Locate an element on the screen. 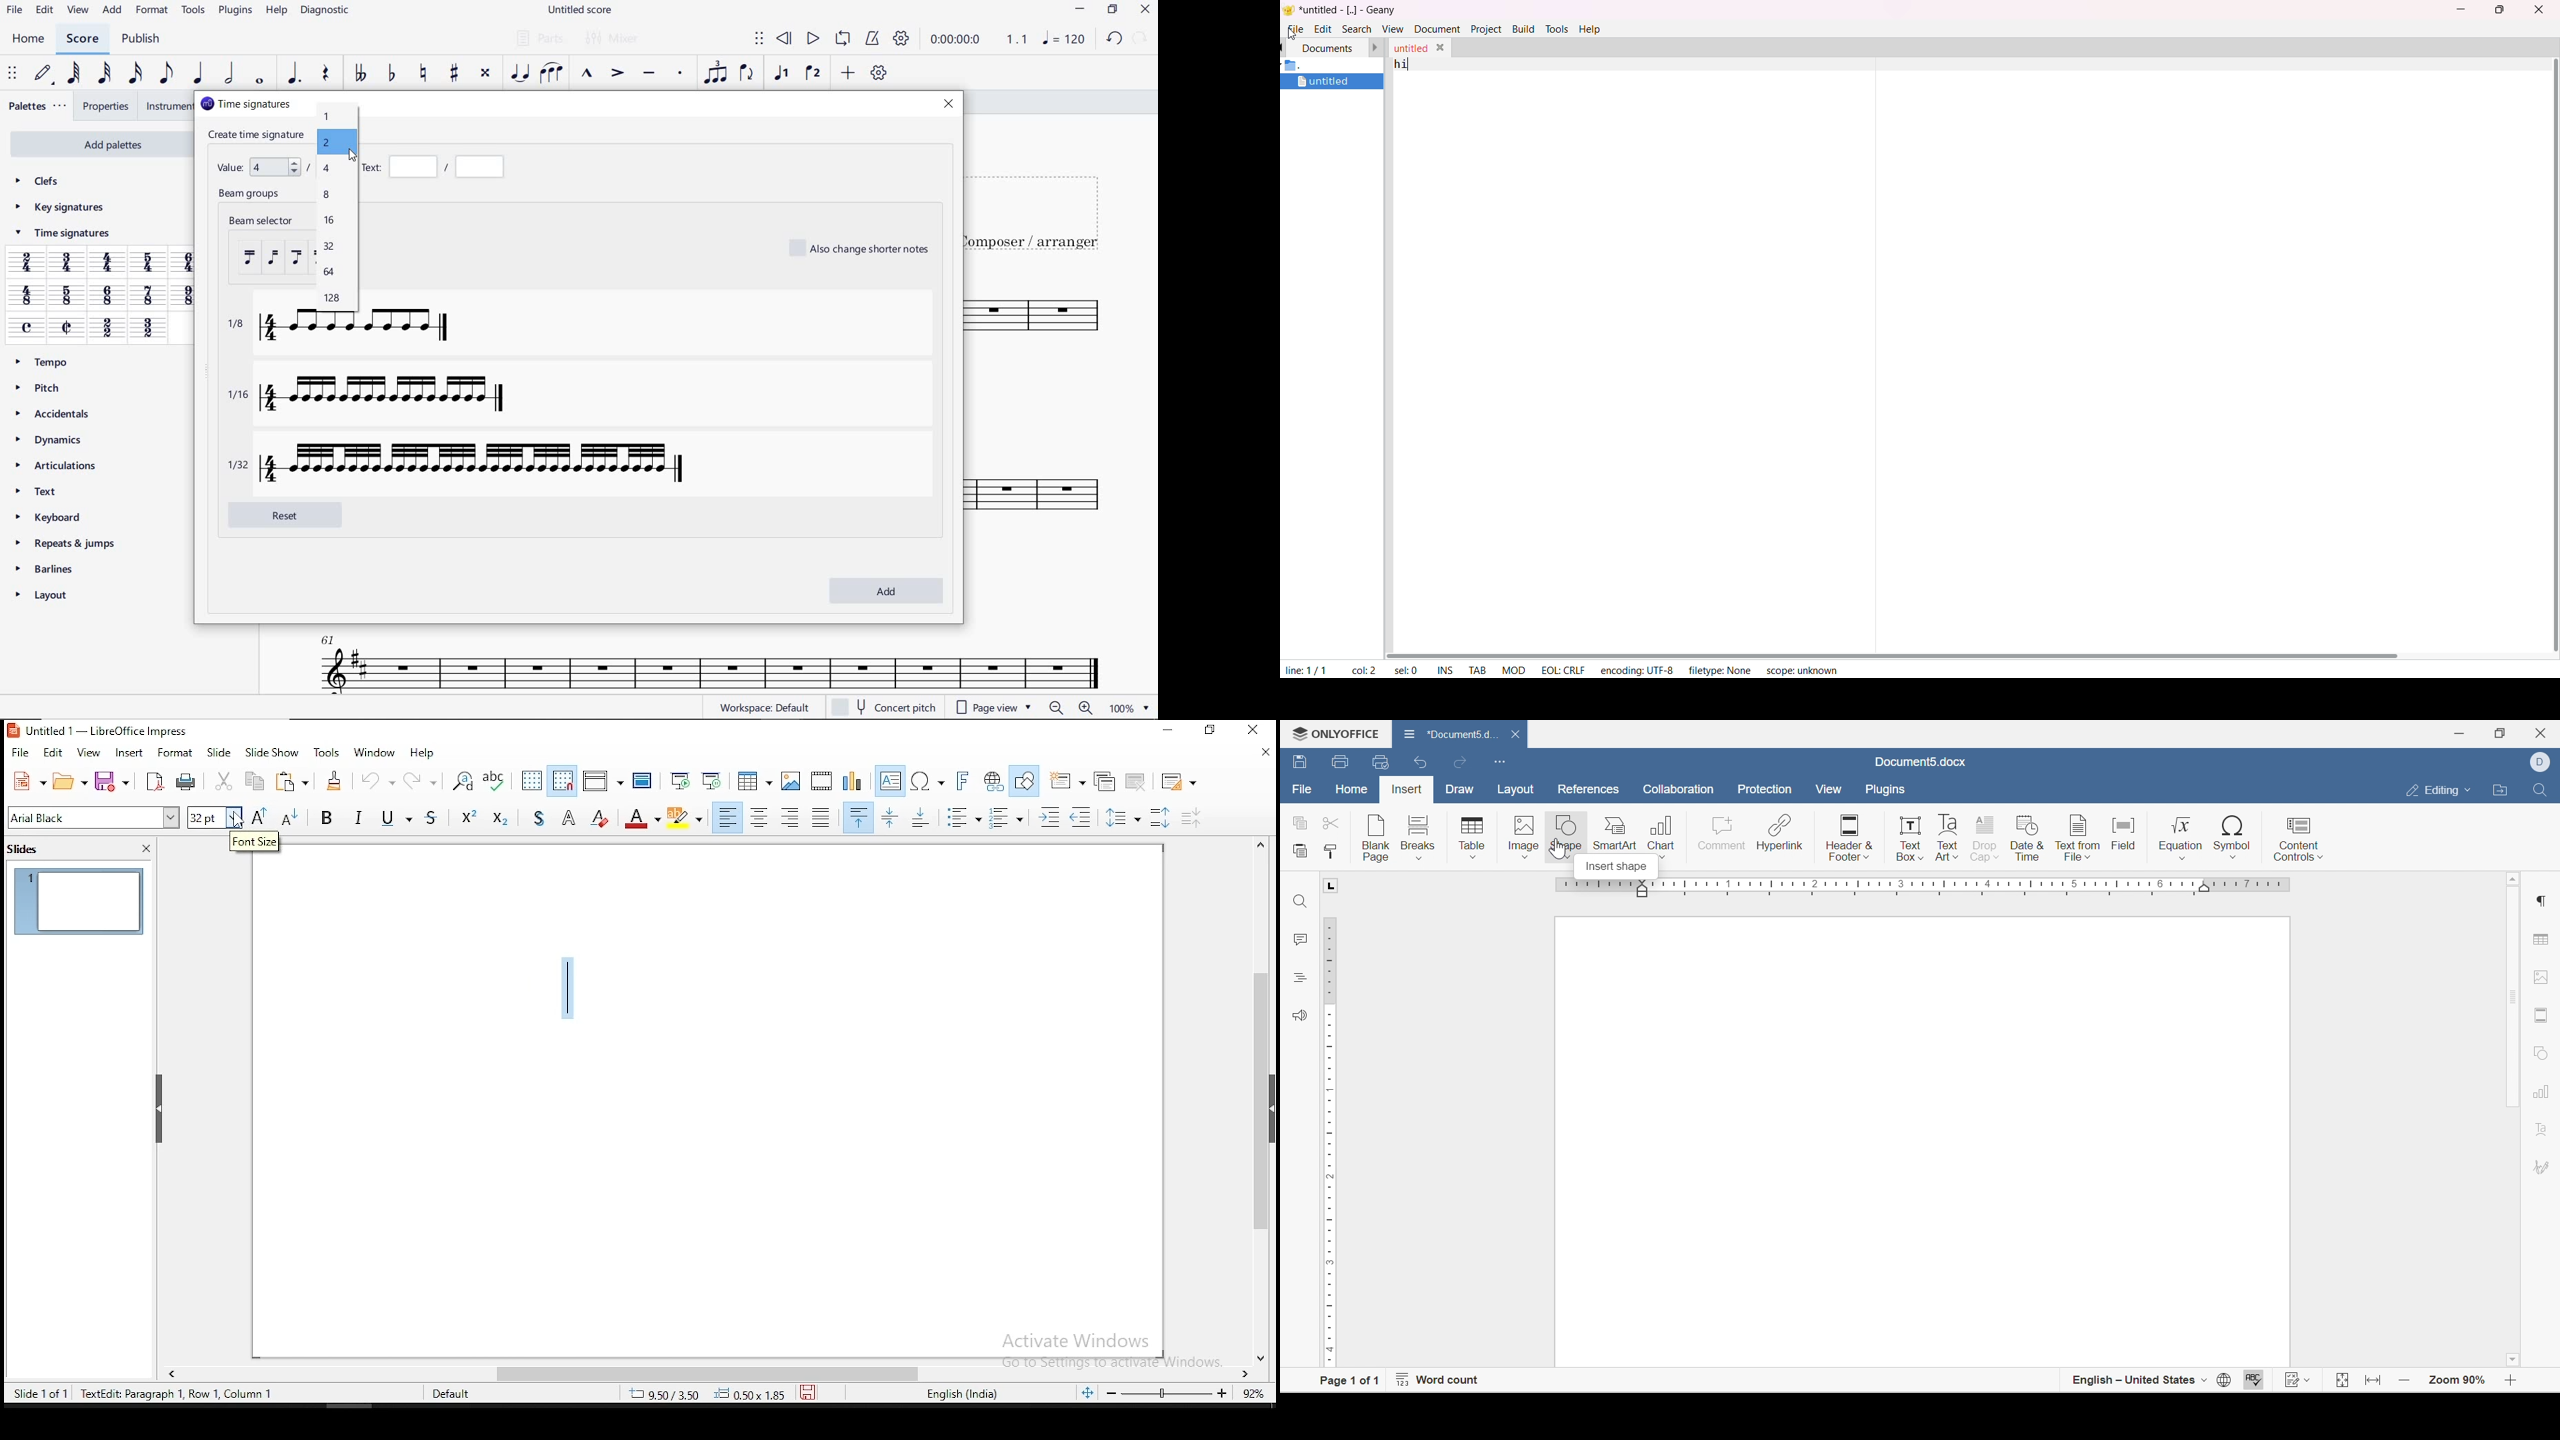 The height and width of the screenshot is (1456, 2576). zoom in is located at coordinates (2409, 1383).